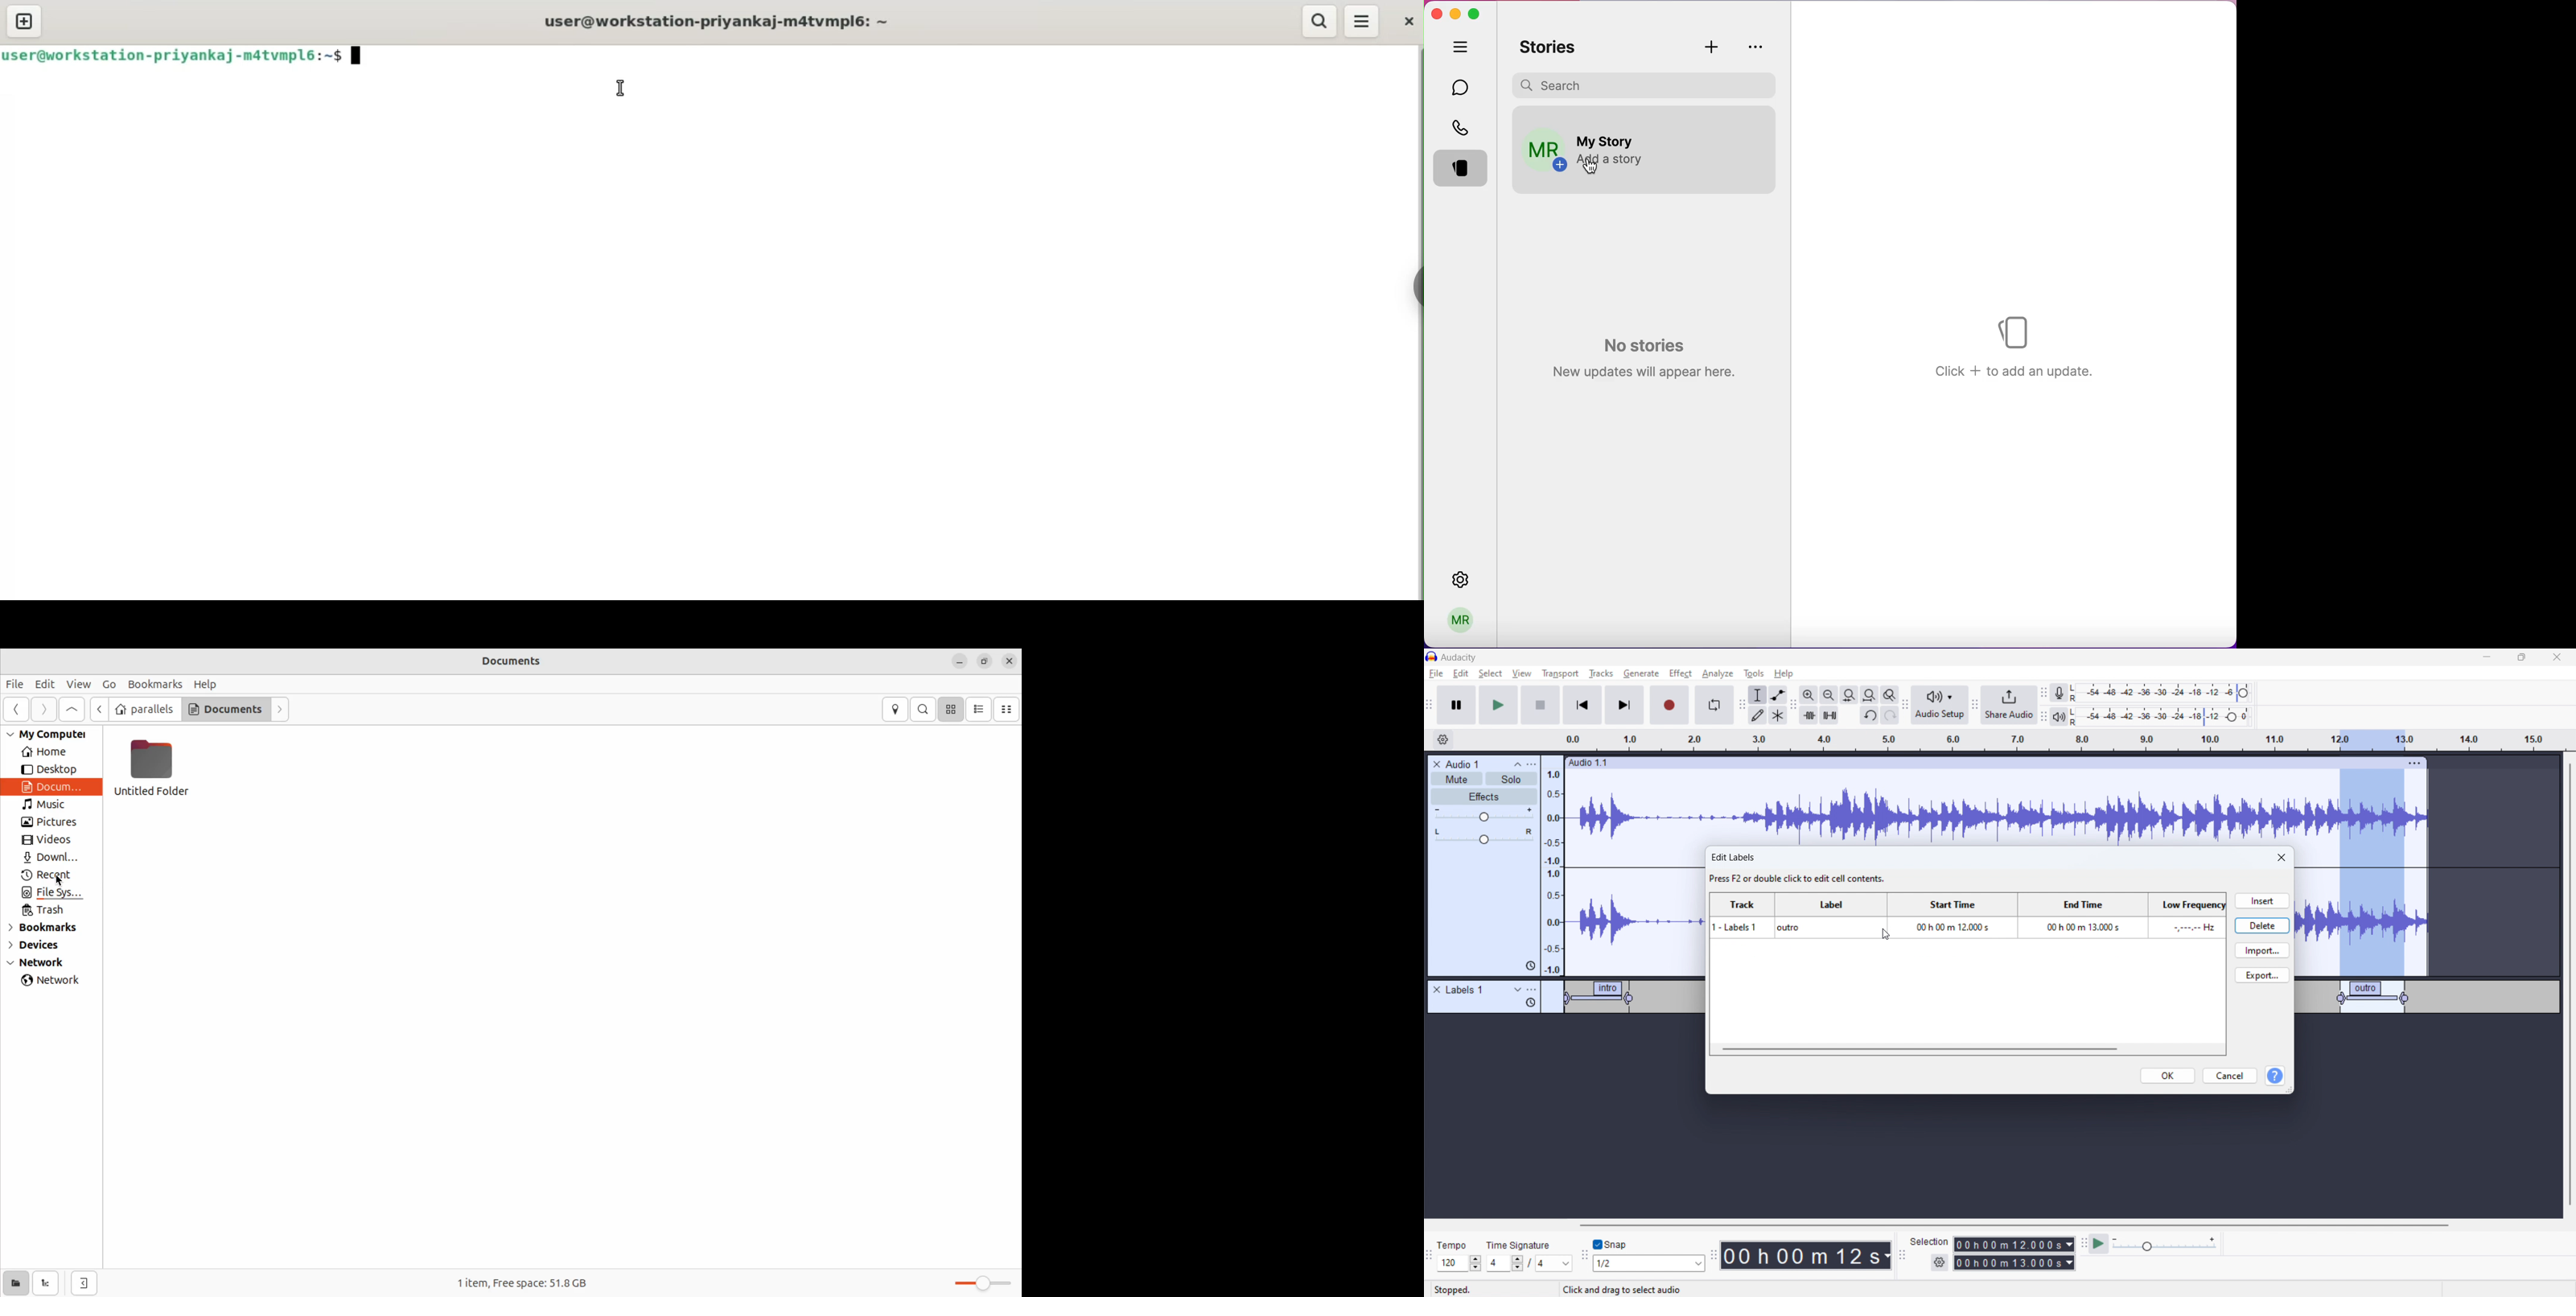 This screenshot has width=2576, height=1316. Describe the element at coordinates (1461, 674) in the screenshot. I see `edit` at that location.